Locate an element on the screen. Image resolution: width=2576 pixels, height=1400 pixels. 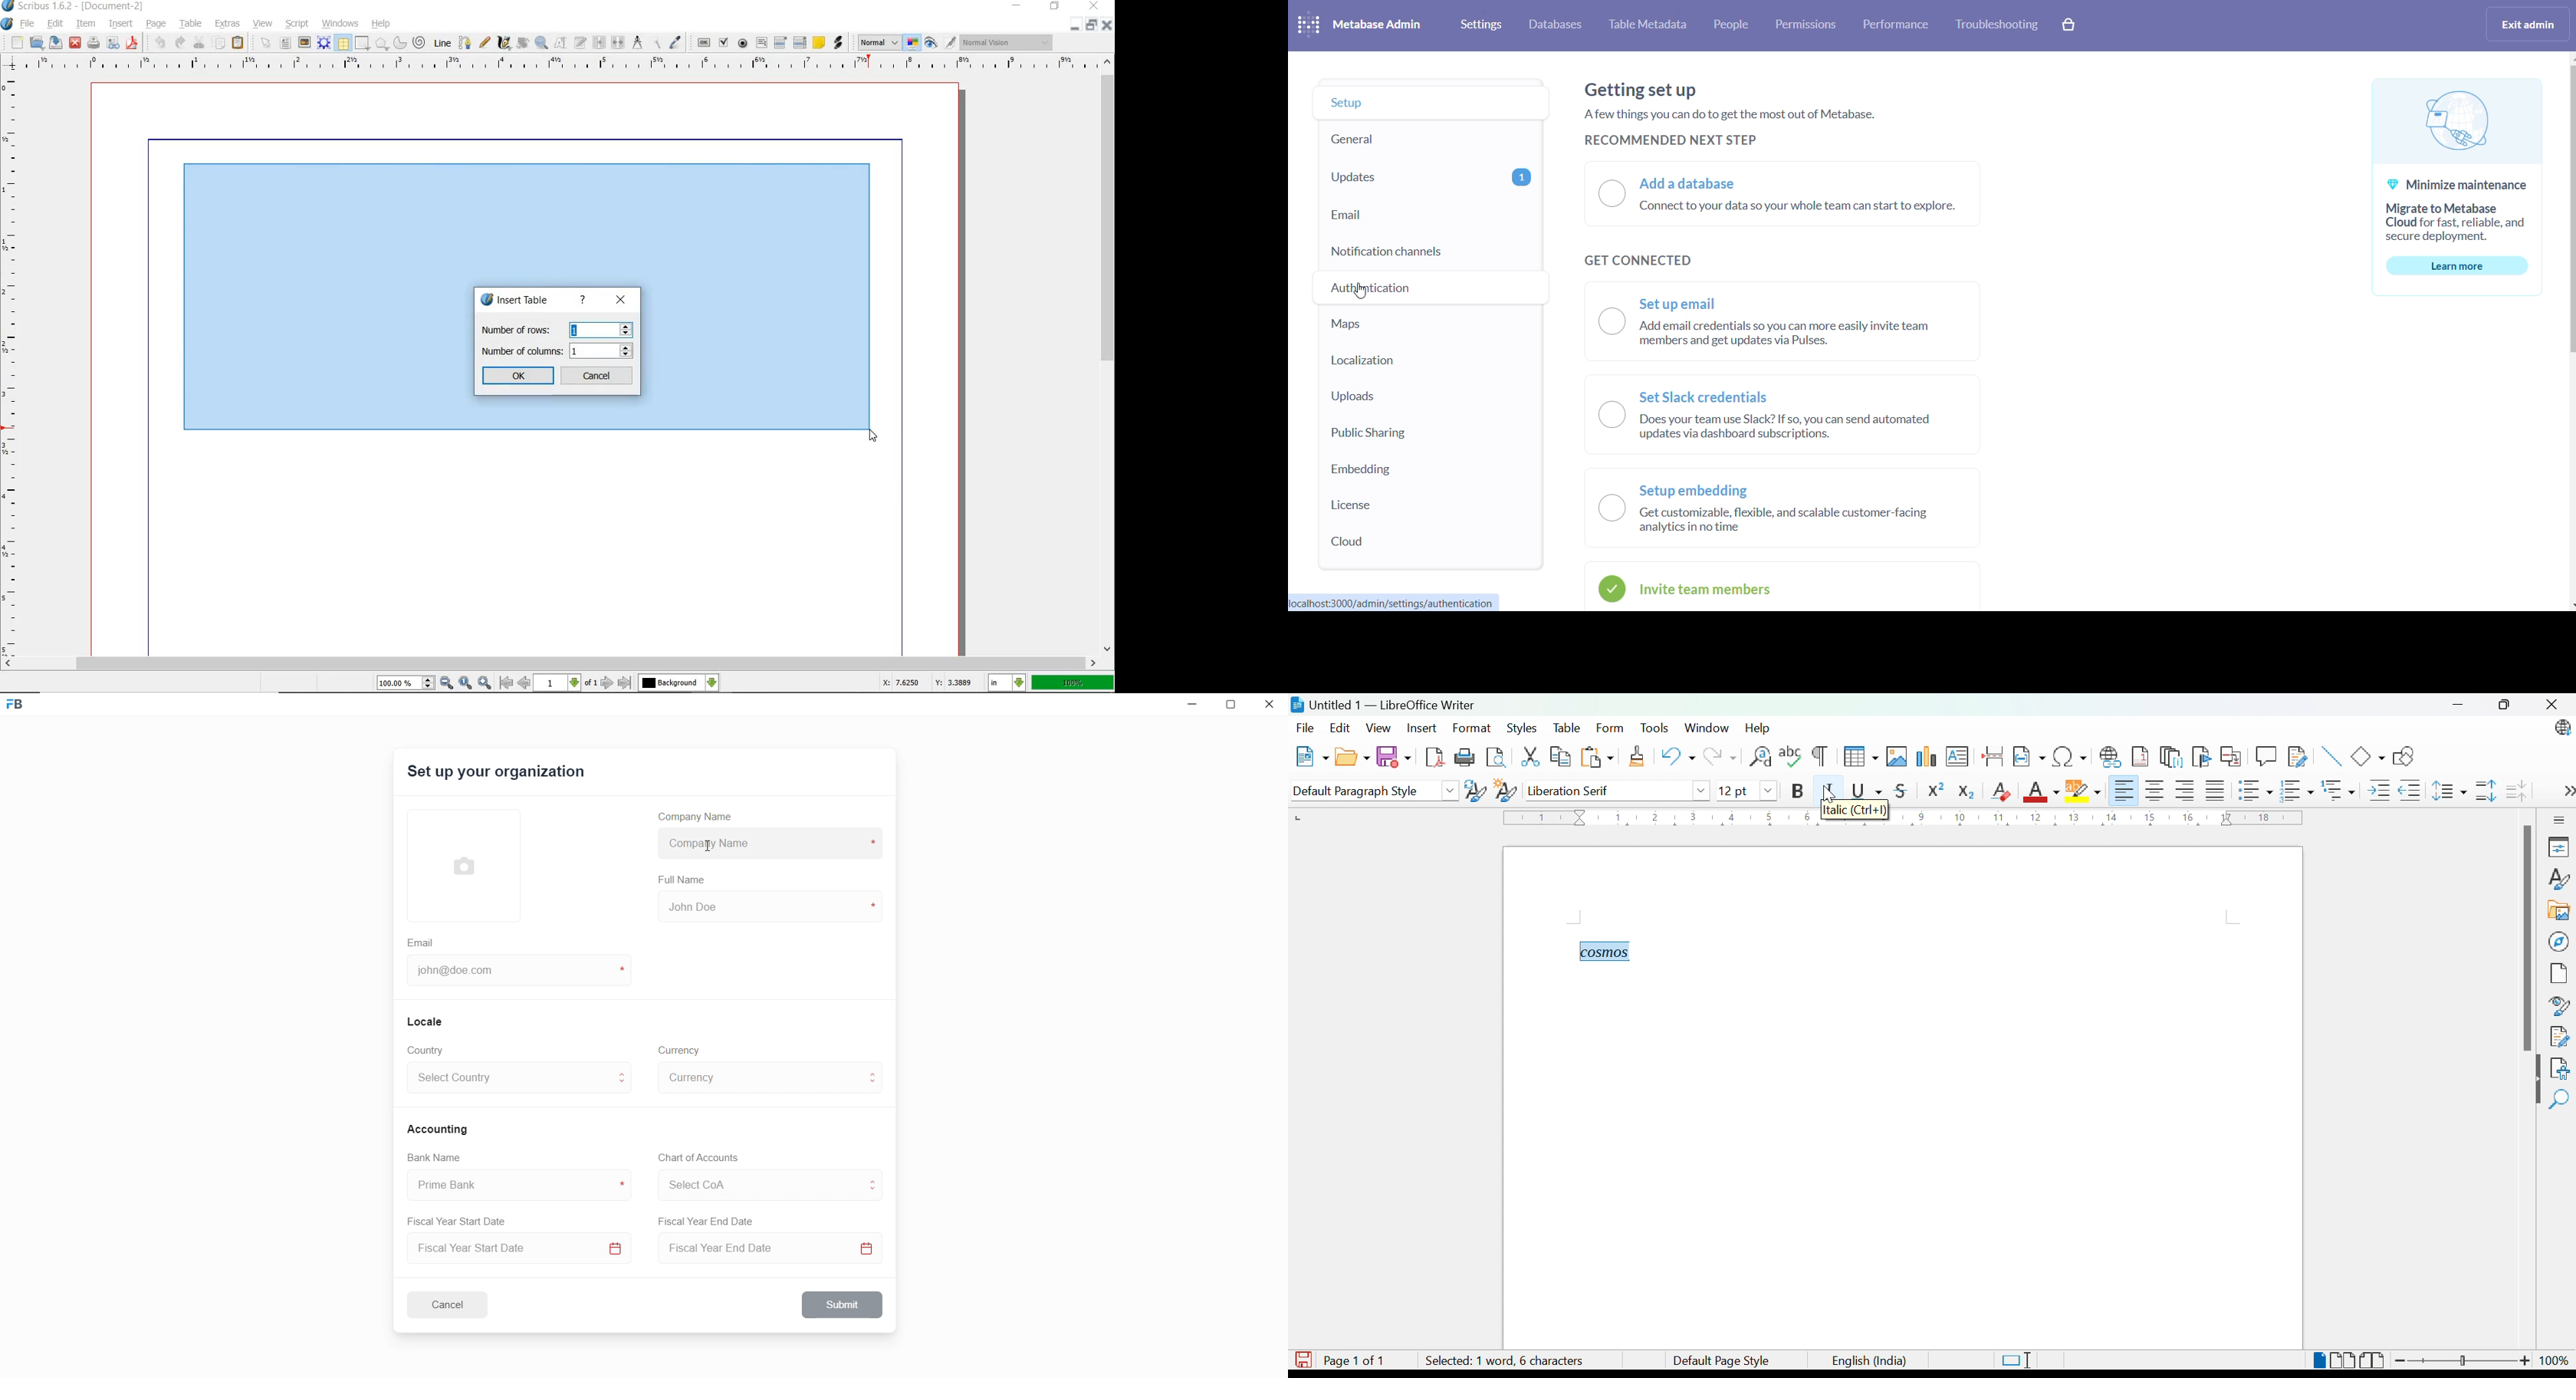
Justified is located at coordinates (2216, 791).